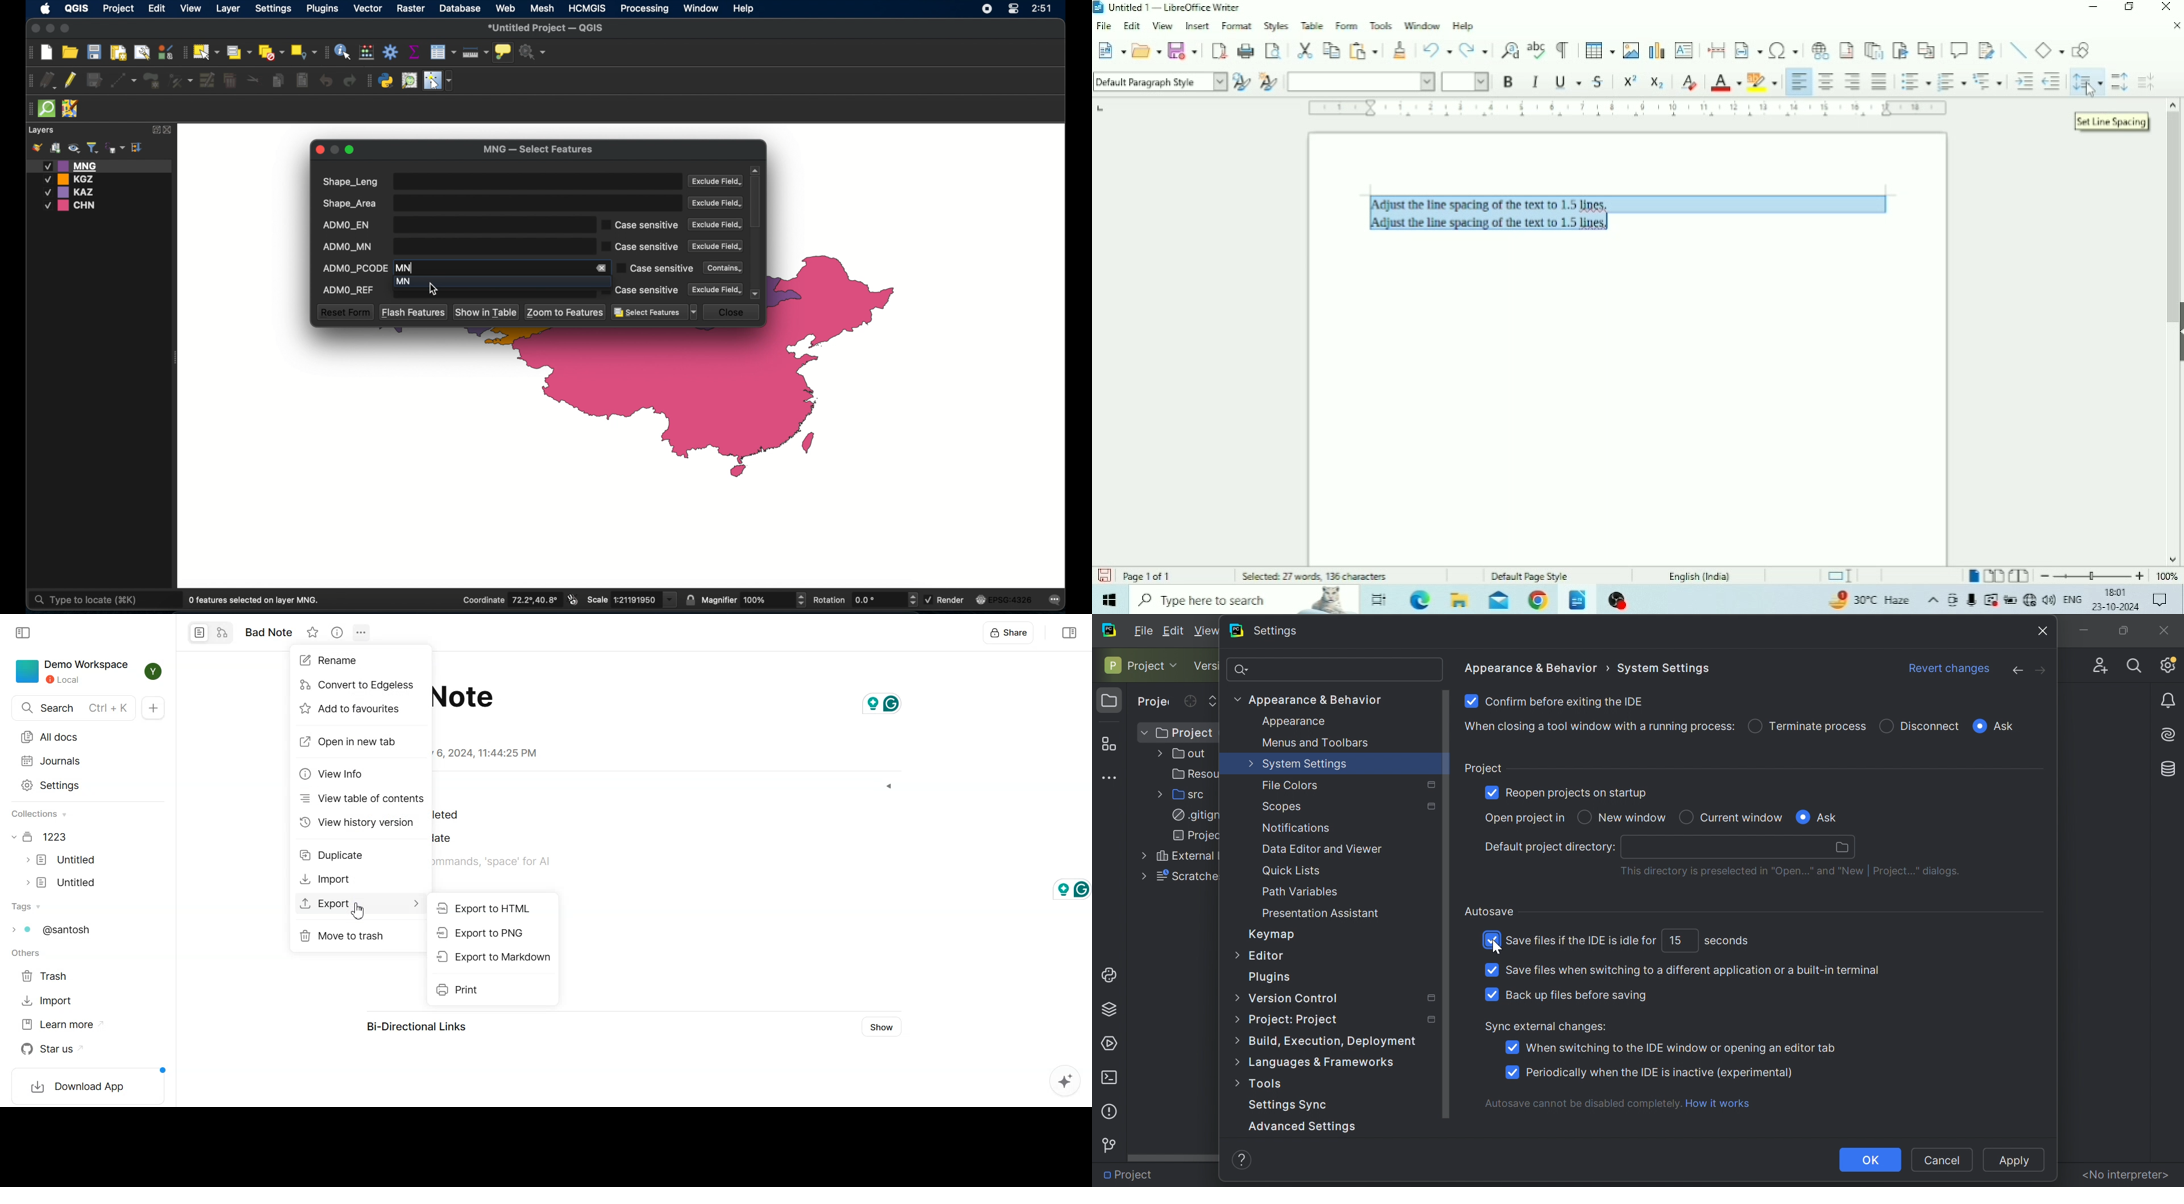  I want to click on Data editor and viewer, so click(1321, 848).